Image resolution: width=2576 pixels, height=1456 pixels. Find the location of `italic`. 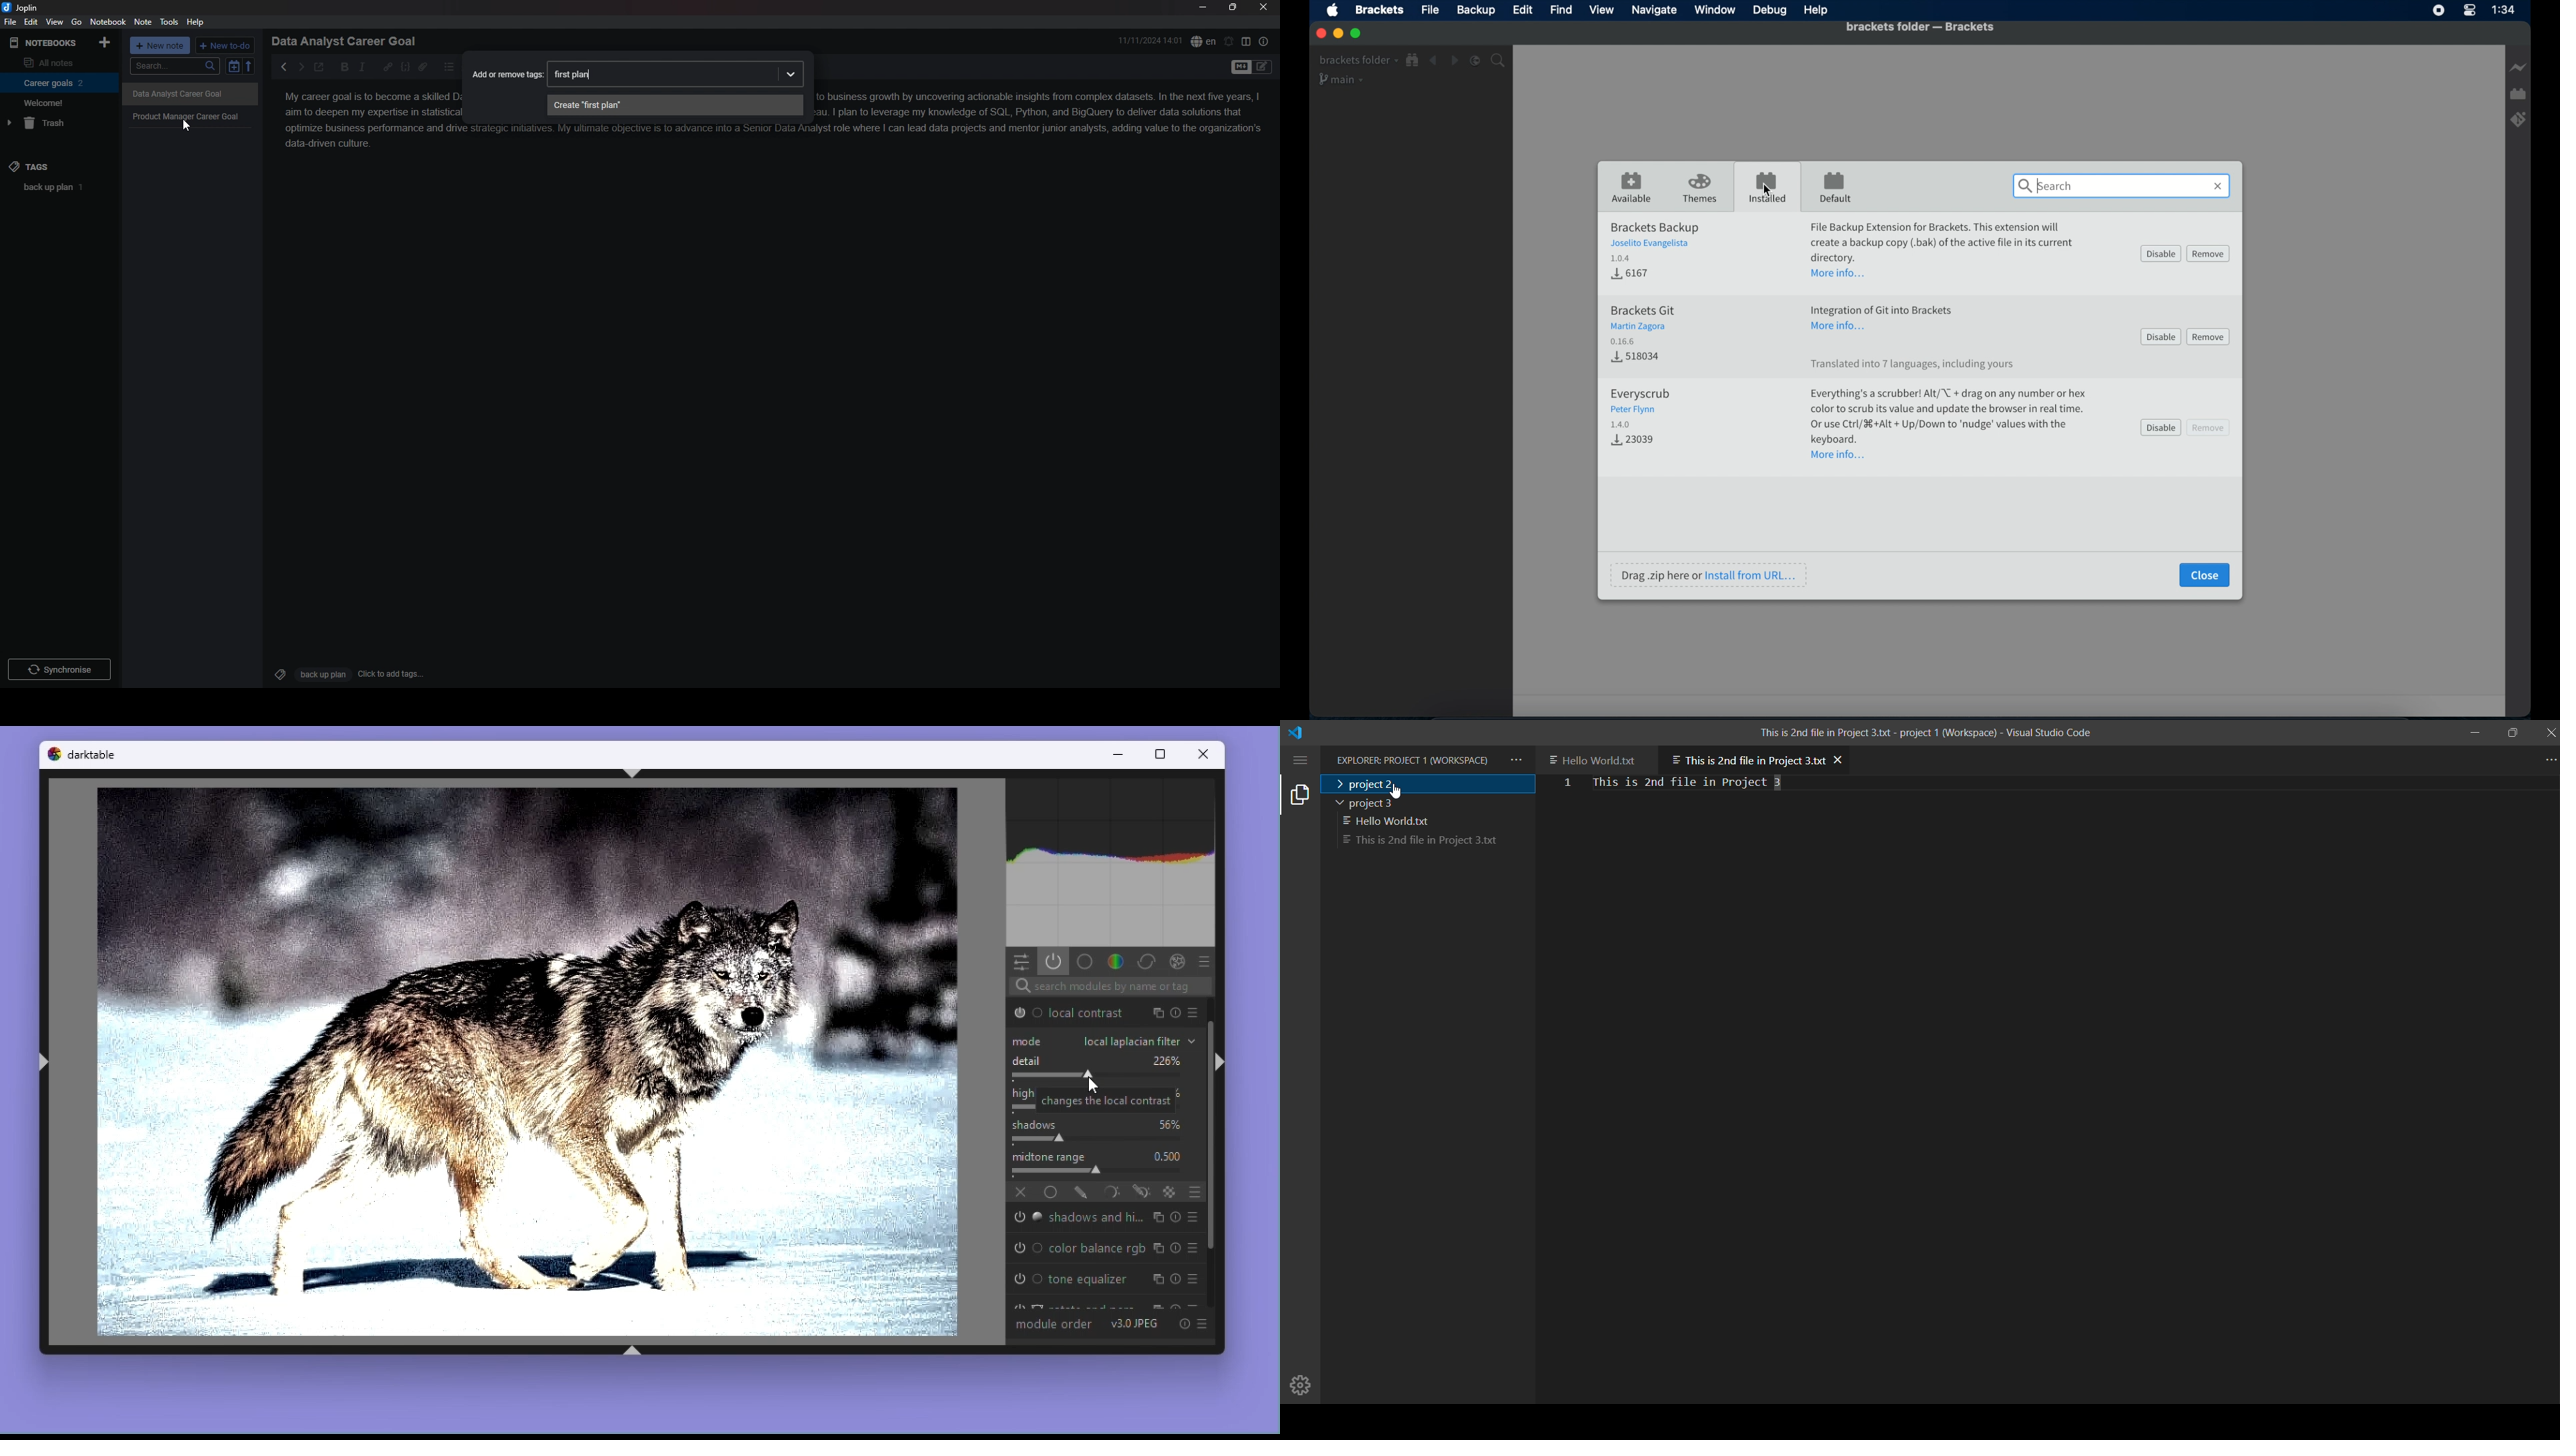

italic is located at coordinates (362, 67).